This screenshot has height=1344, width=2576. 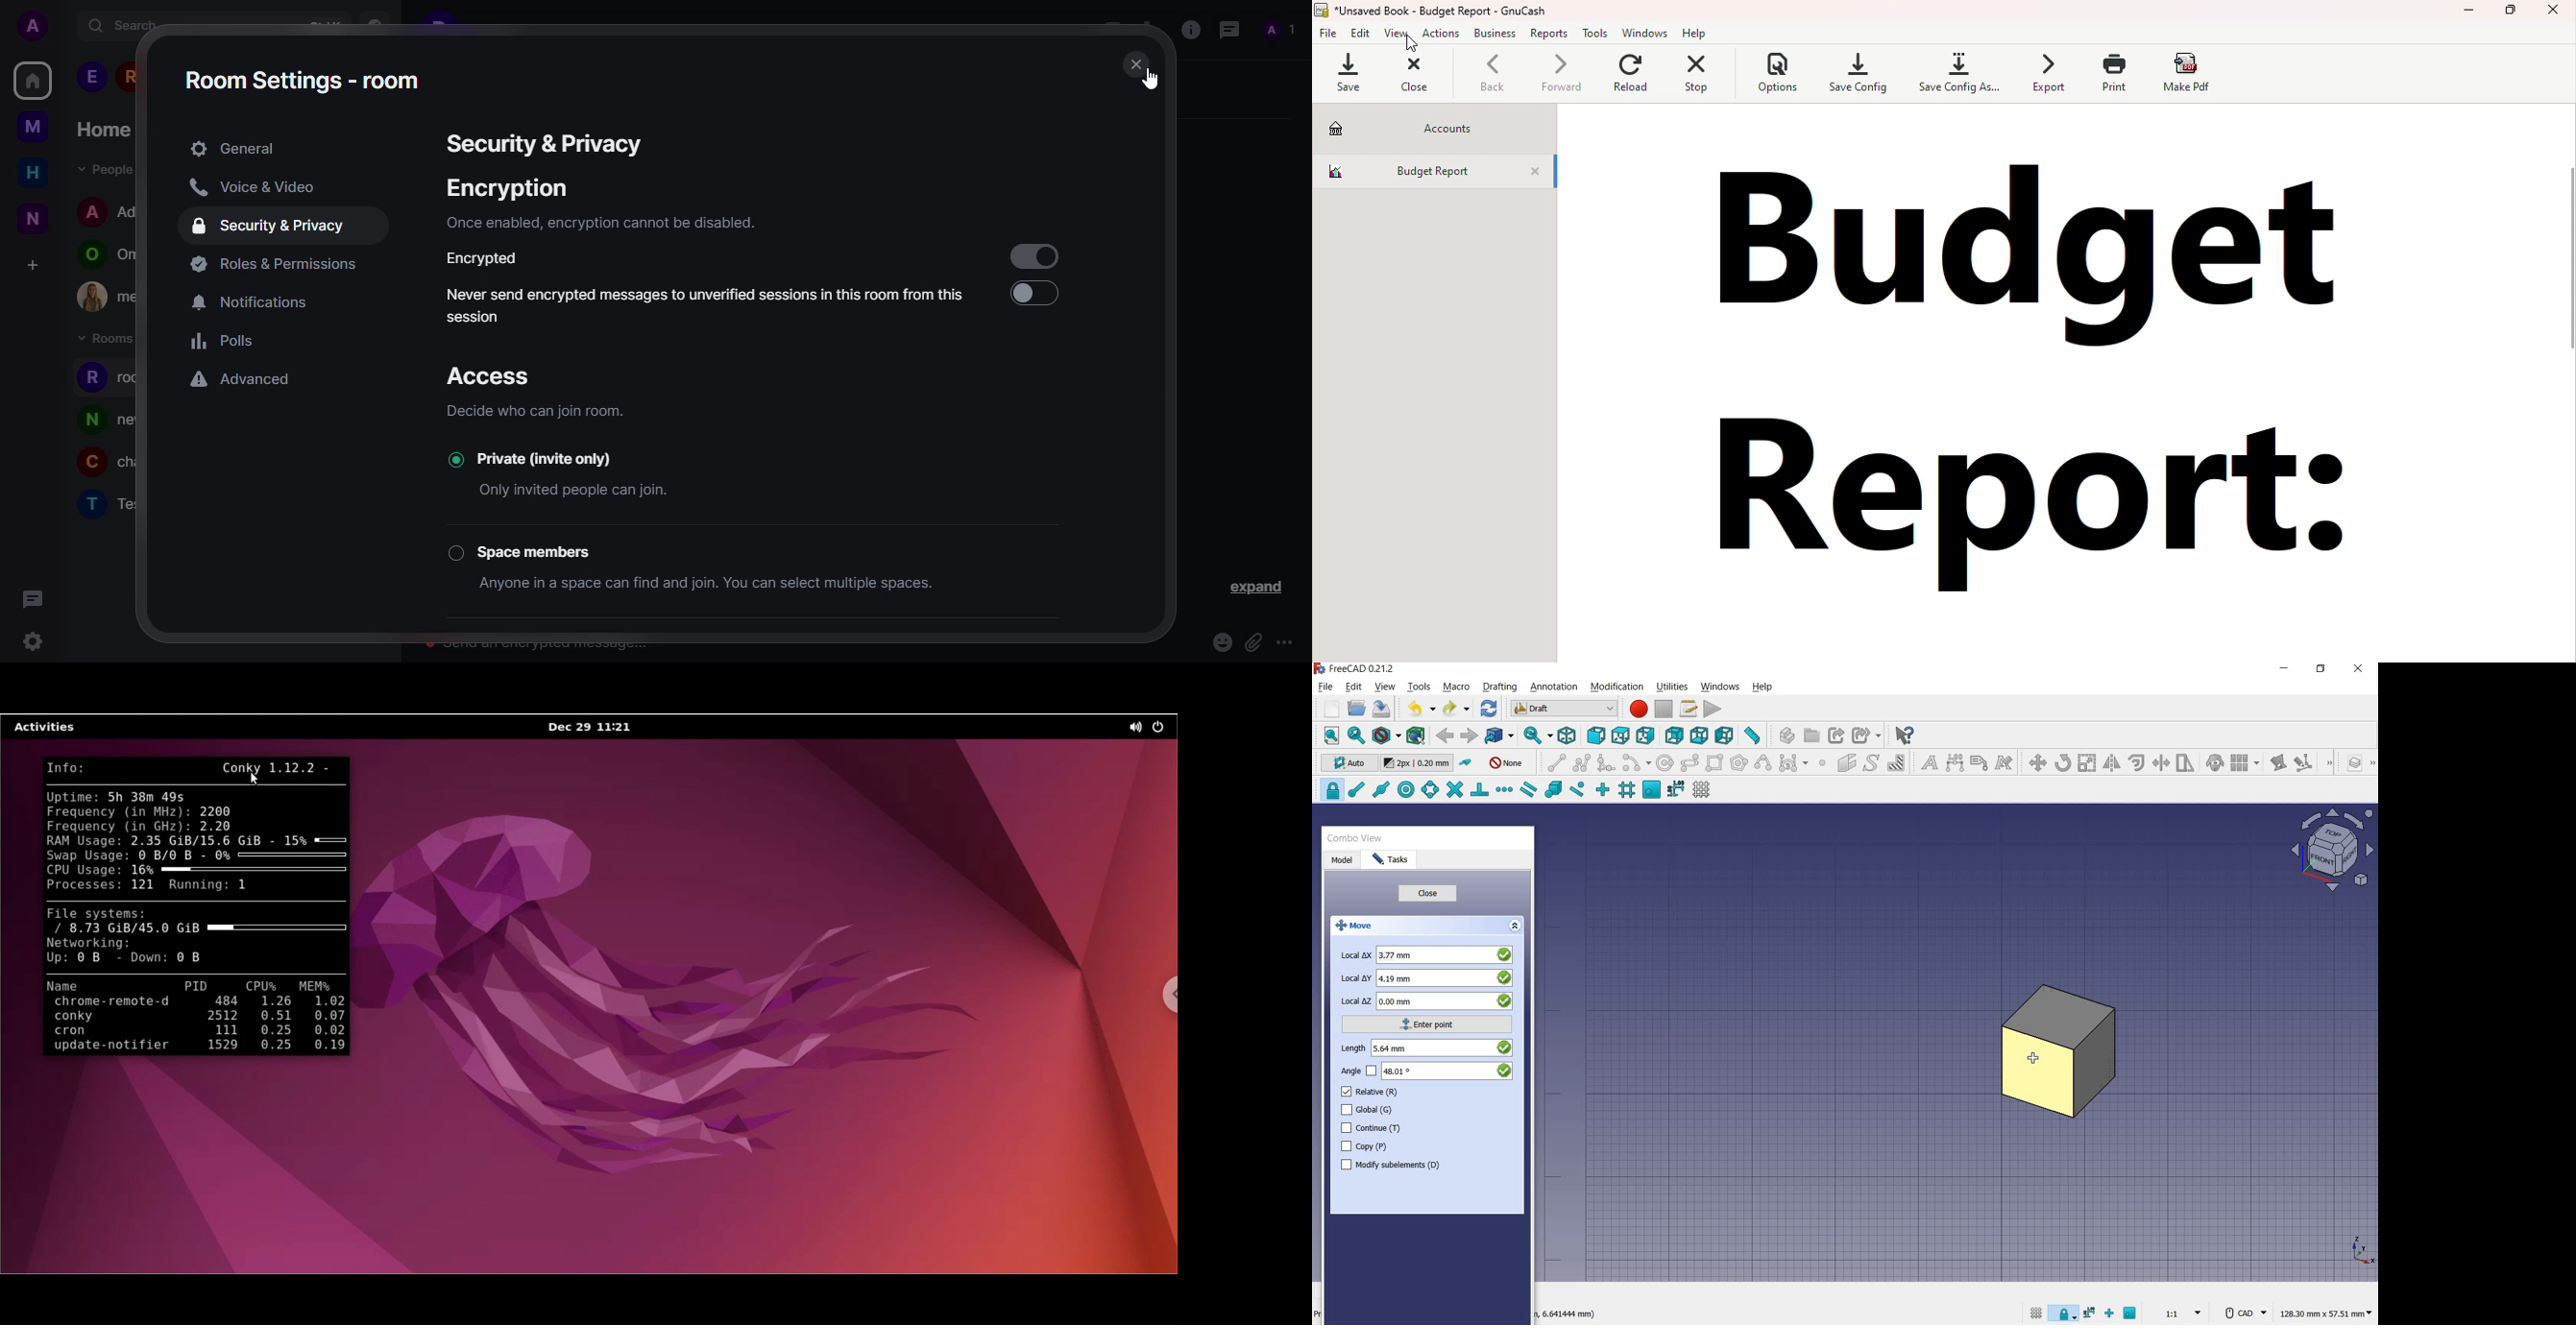 What do you see at coordinates (2185, 763) in the screenshot?
I see `stretch` at bounding box center [2185, 763].